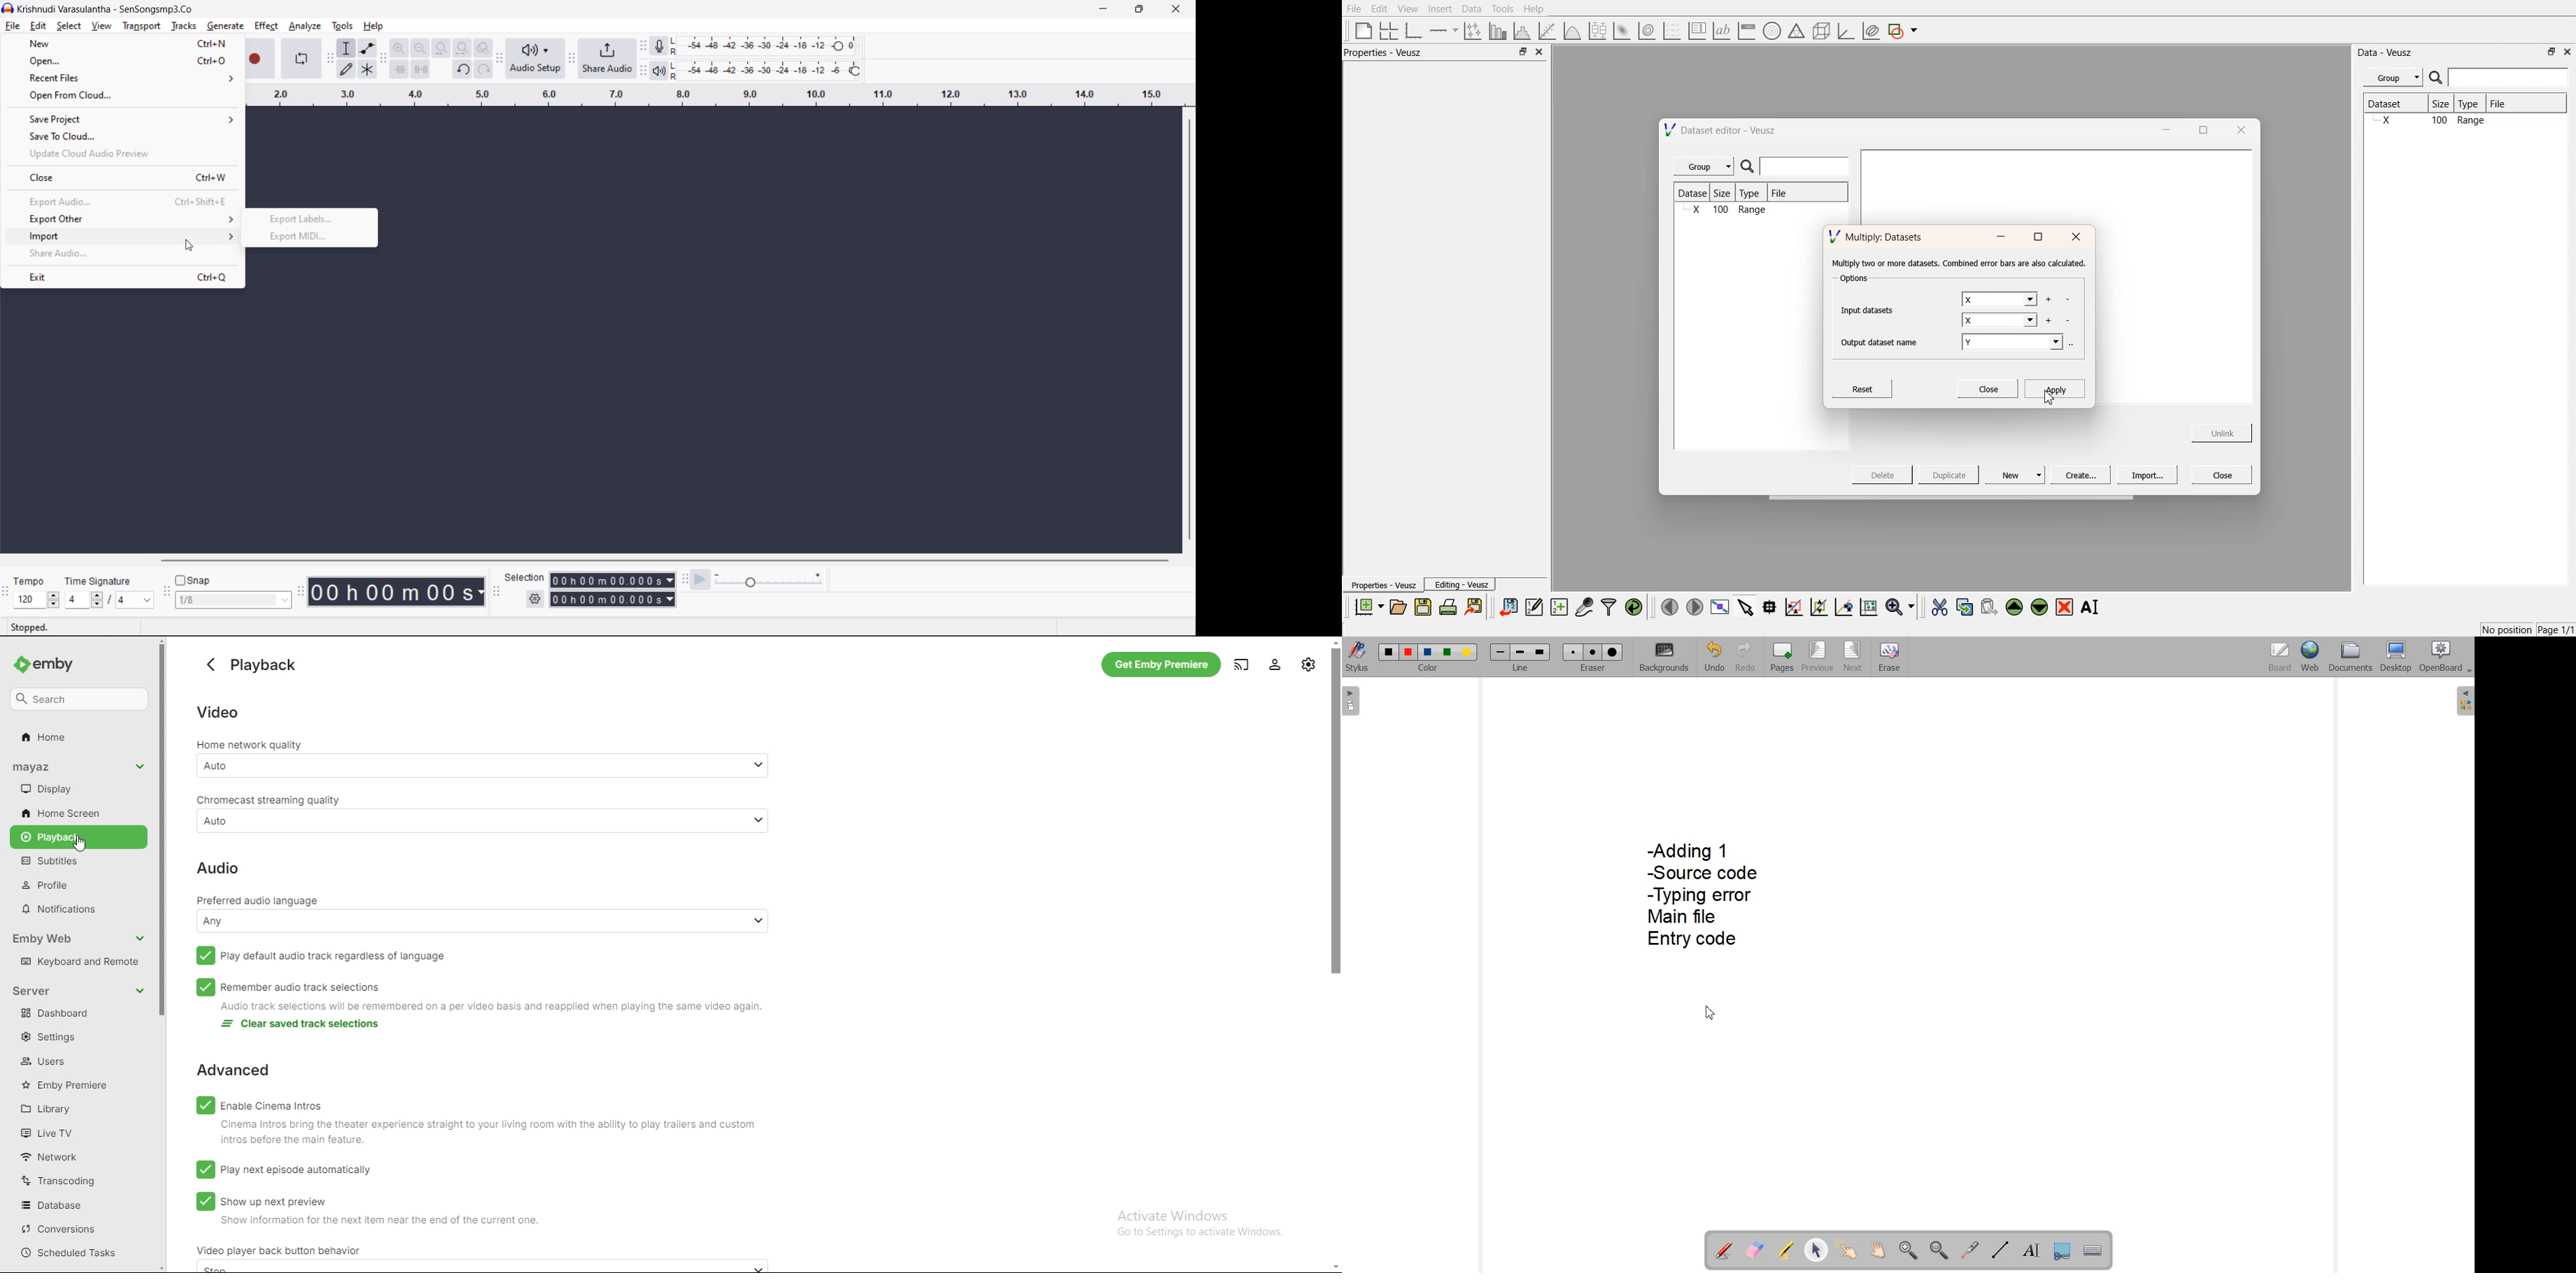  Describe the element at coordinates (302, 219) in the screenshot. I see `export lables` at that location.